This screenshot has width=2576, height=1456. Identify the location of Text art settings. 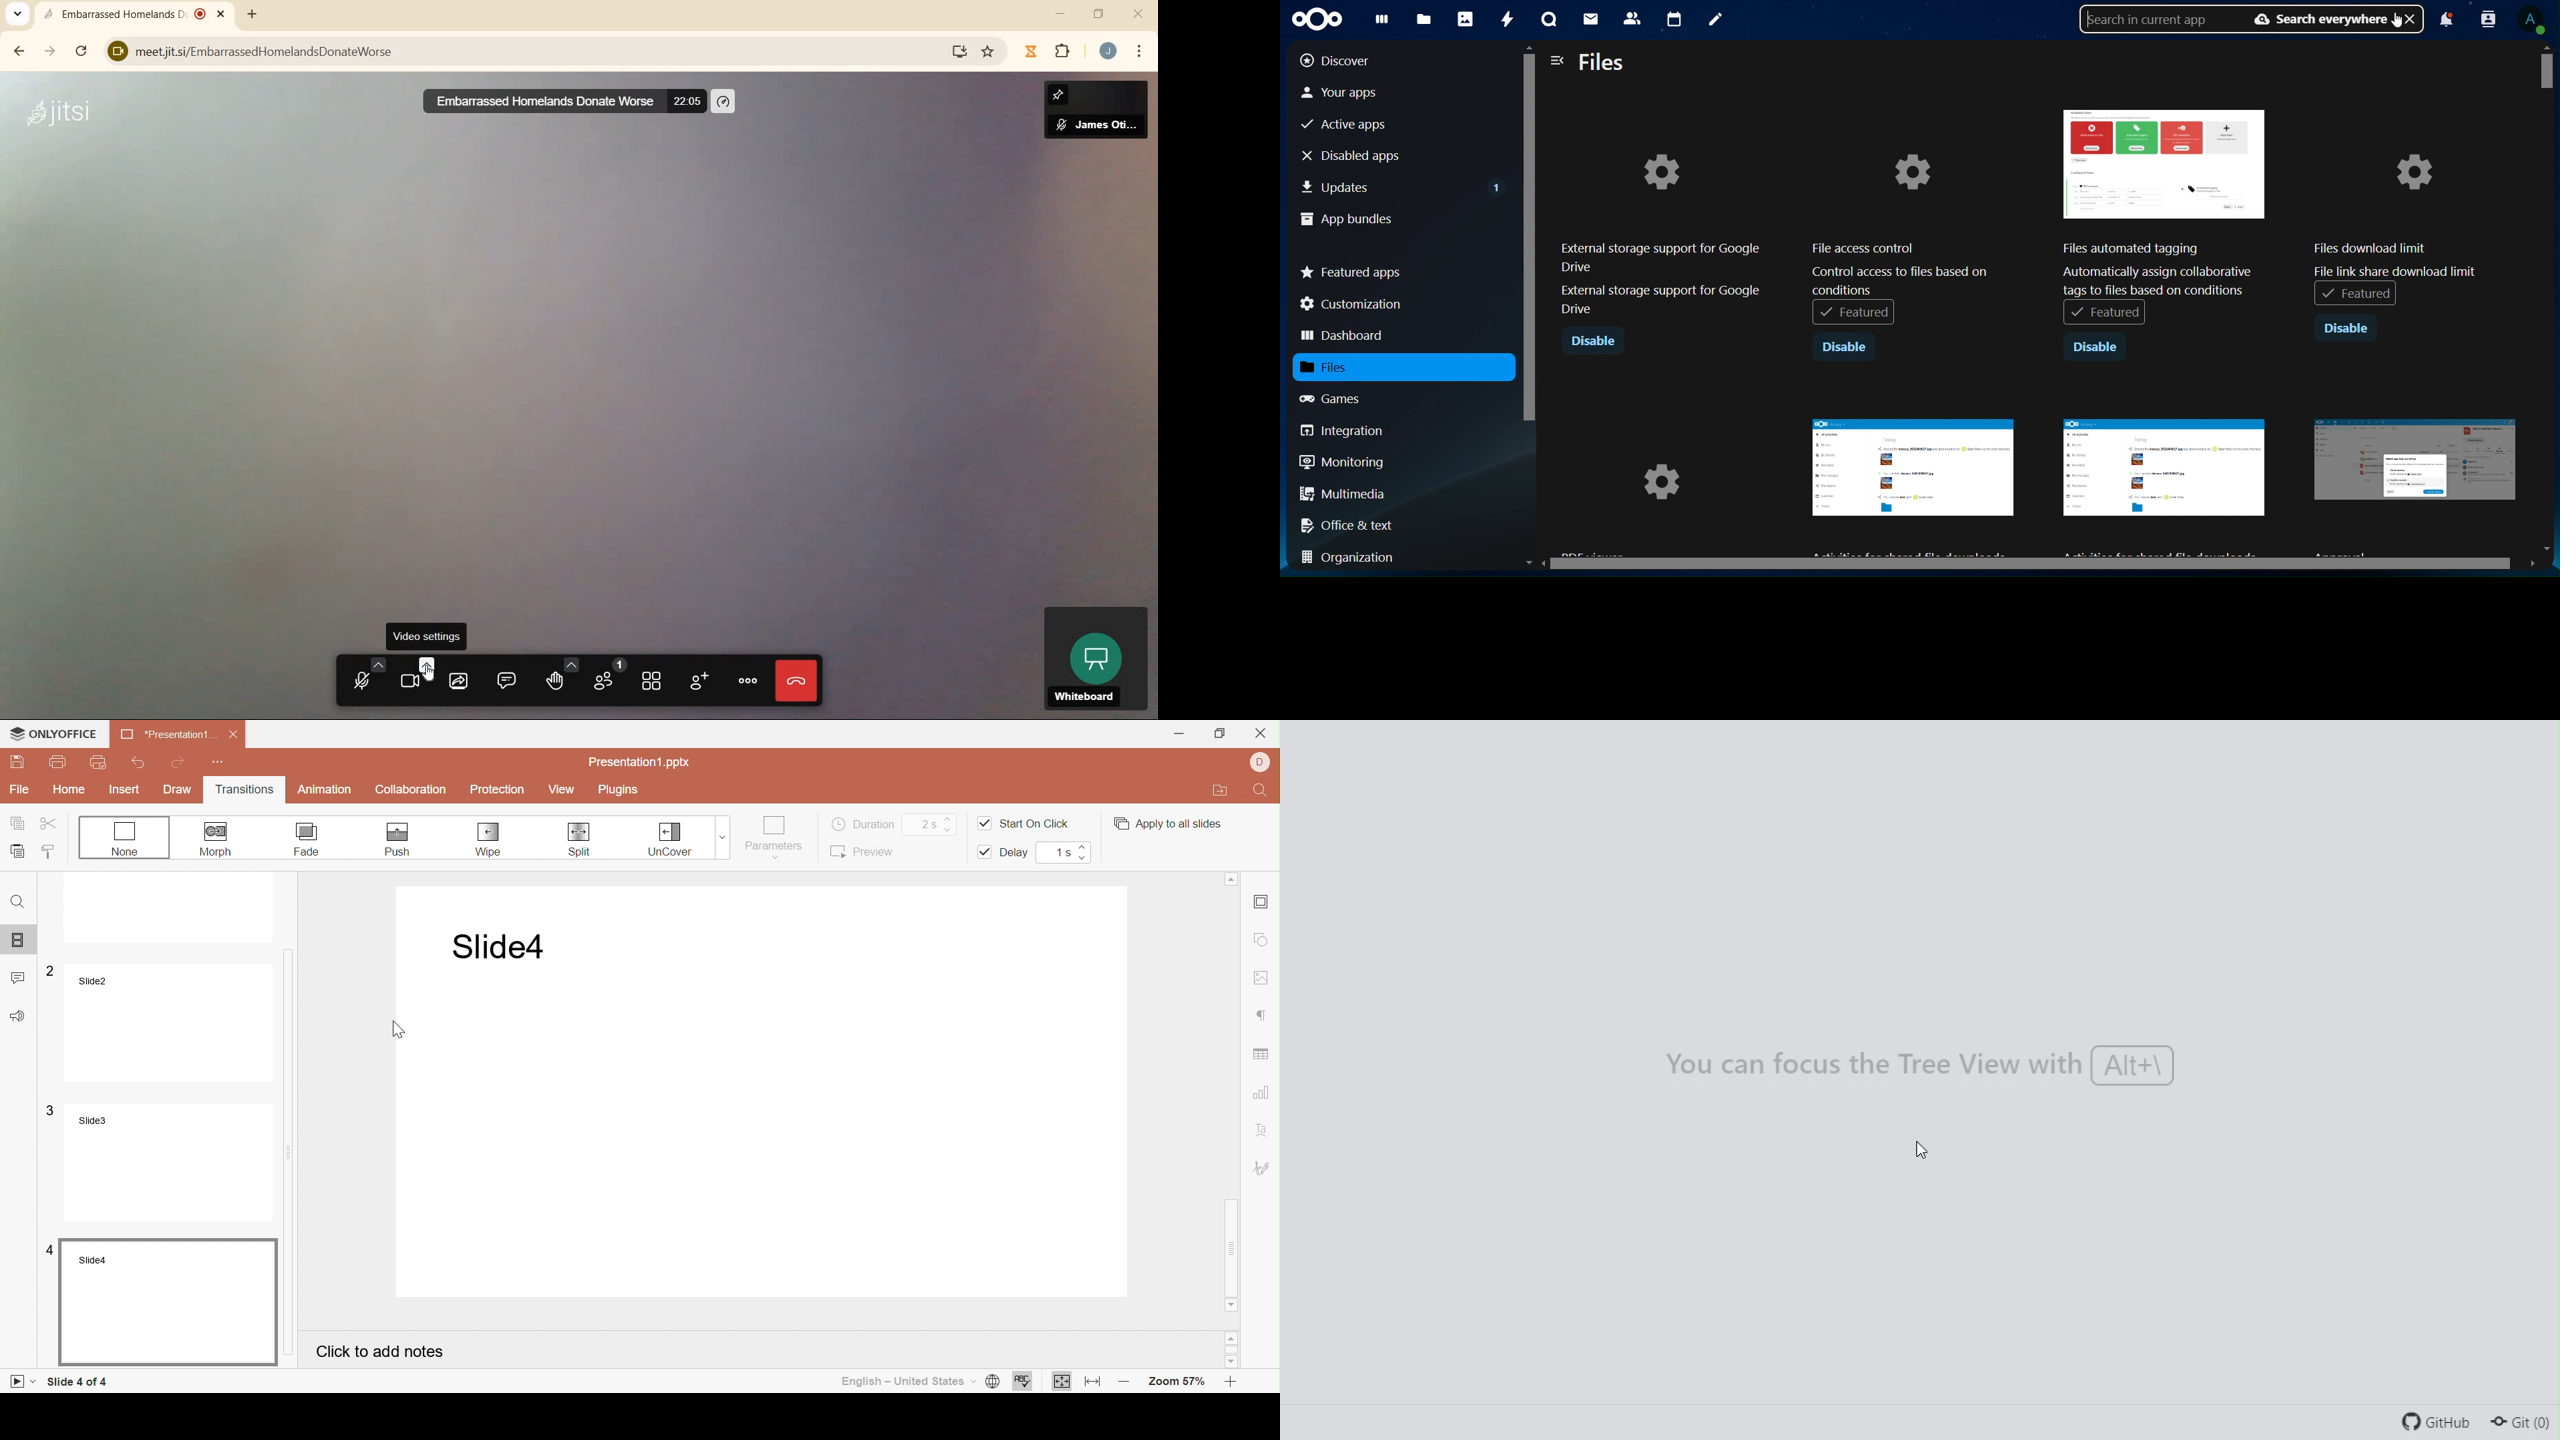
(1264, 1130).